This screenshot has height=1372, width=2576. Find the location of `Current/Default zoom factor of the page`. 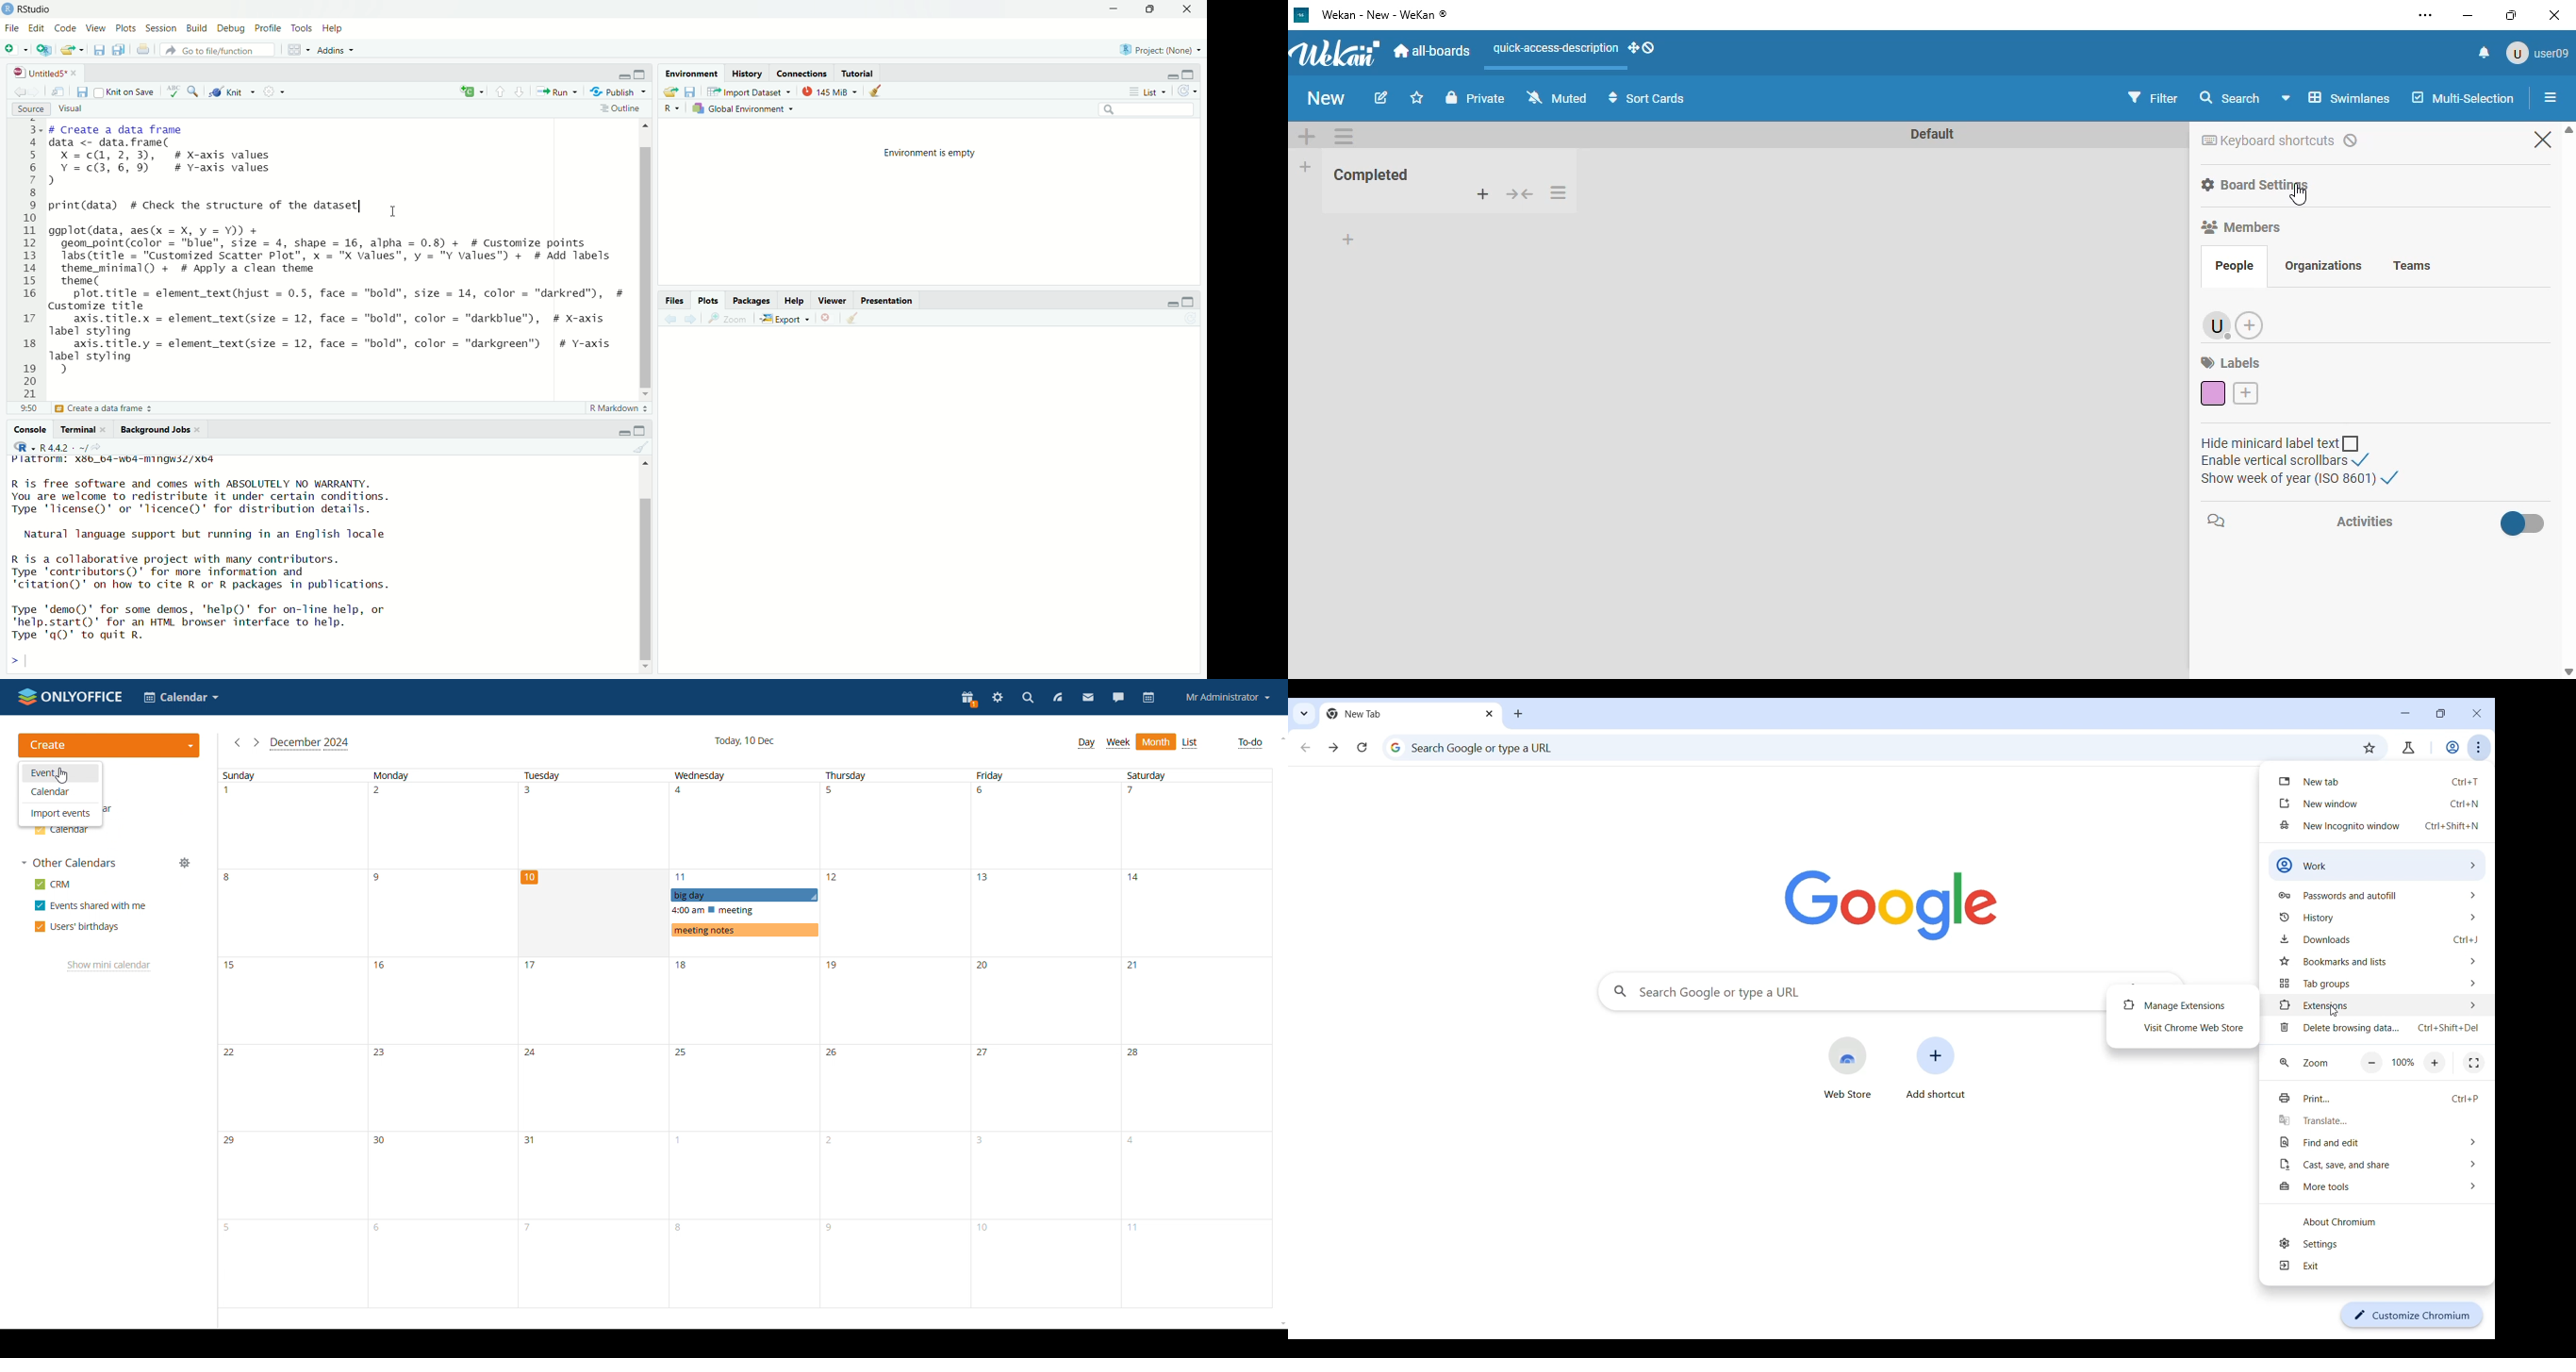

Current/Default zoom factor of the page is located at coordinates (2403, 1062).